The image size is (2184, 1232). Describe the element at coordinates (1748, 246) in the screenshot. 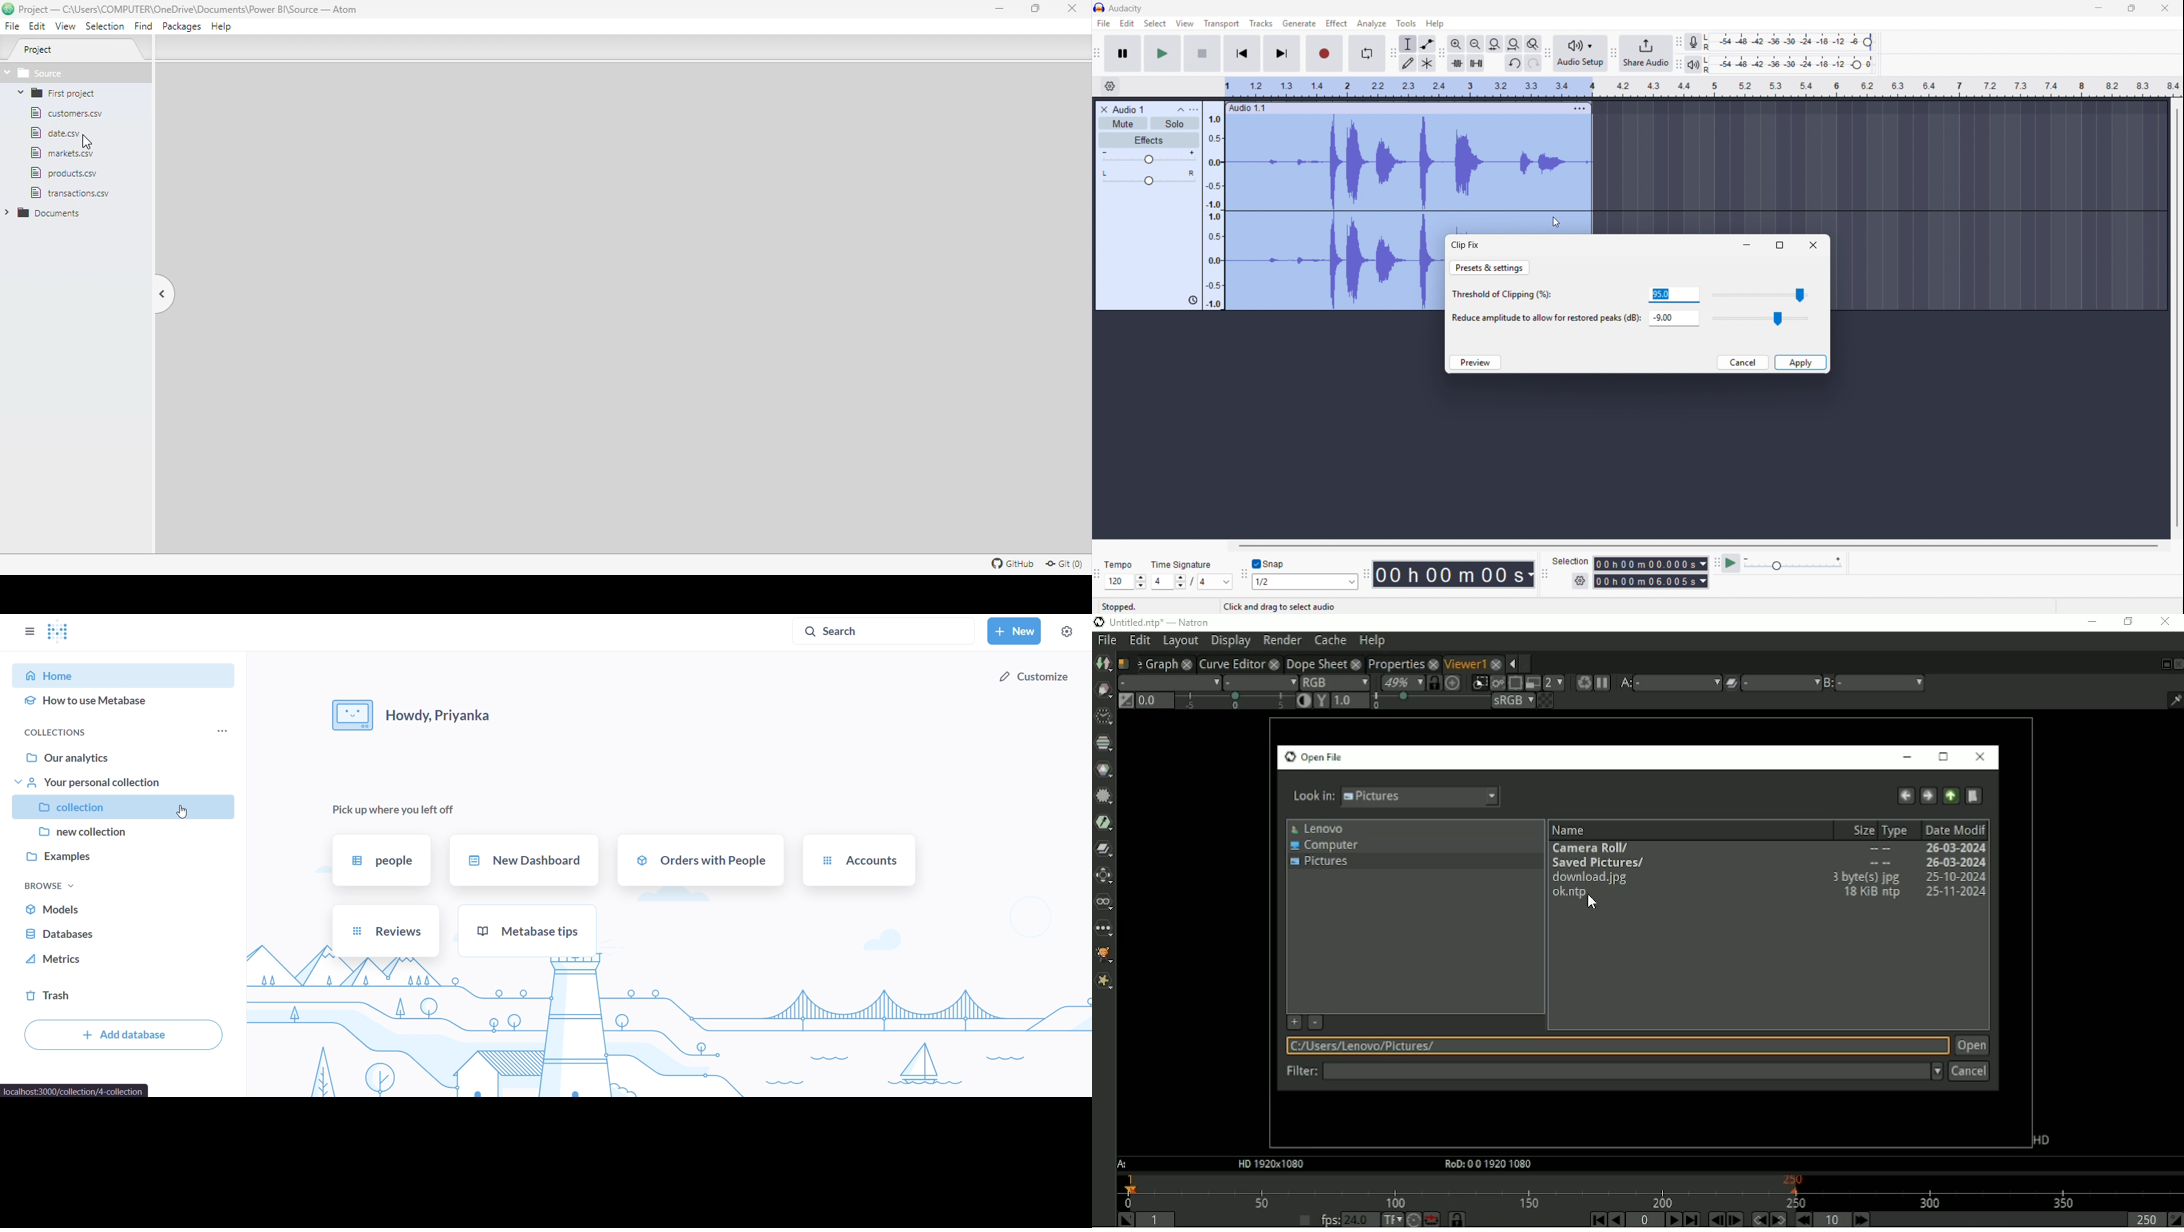

I see `minimise ` at that location.